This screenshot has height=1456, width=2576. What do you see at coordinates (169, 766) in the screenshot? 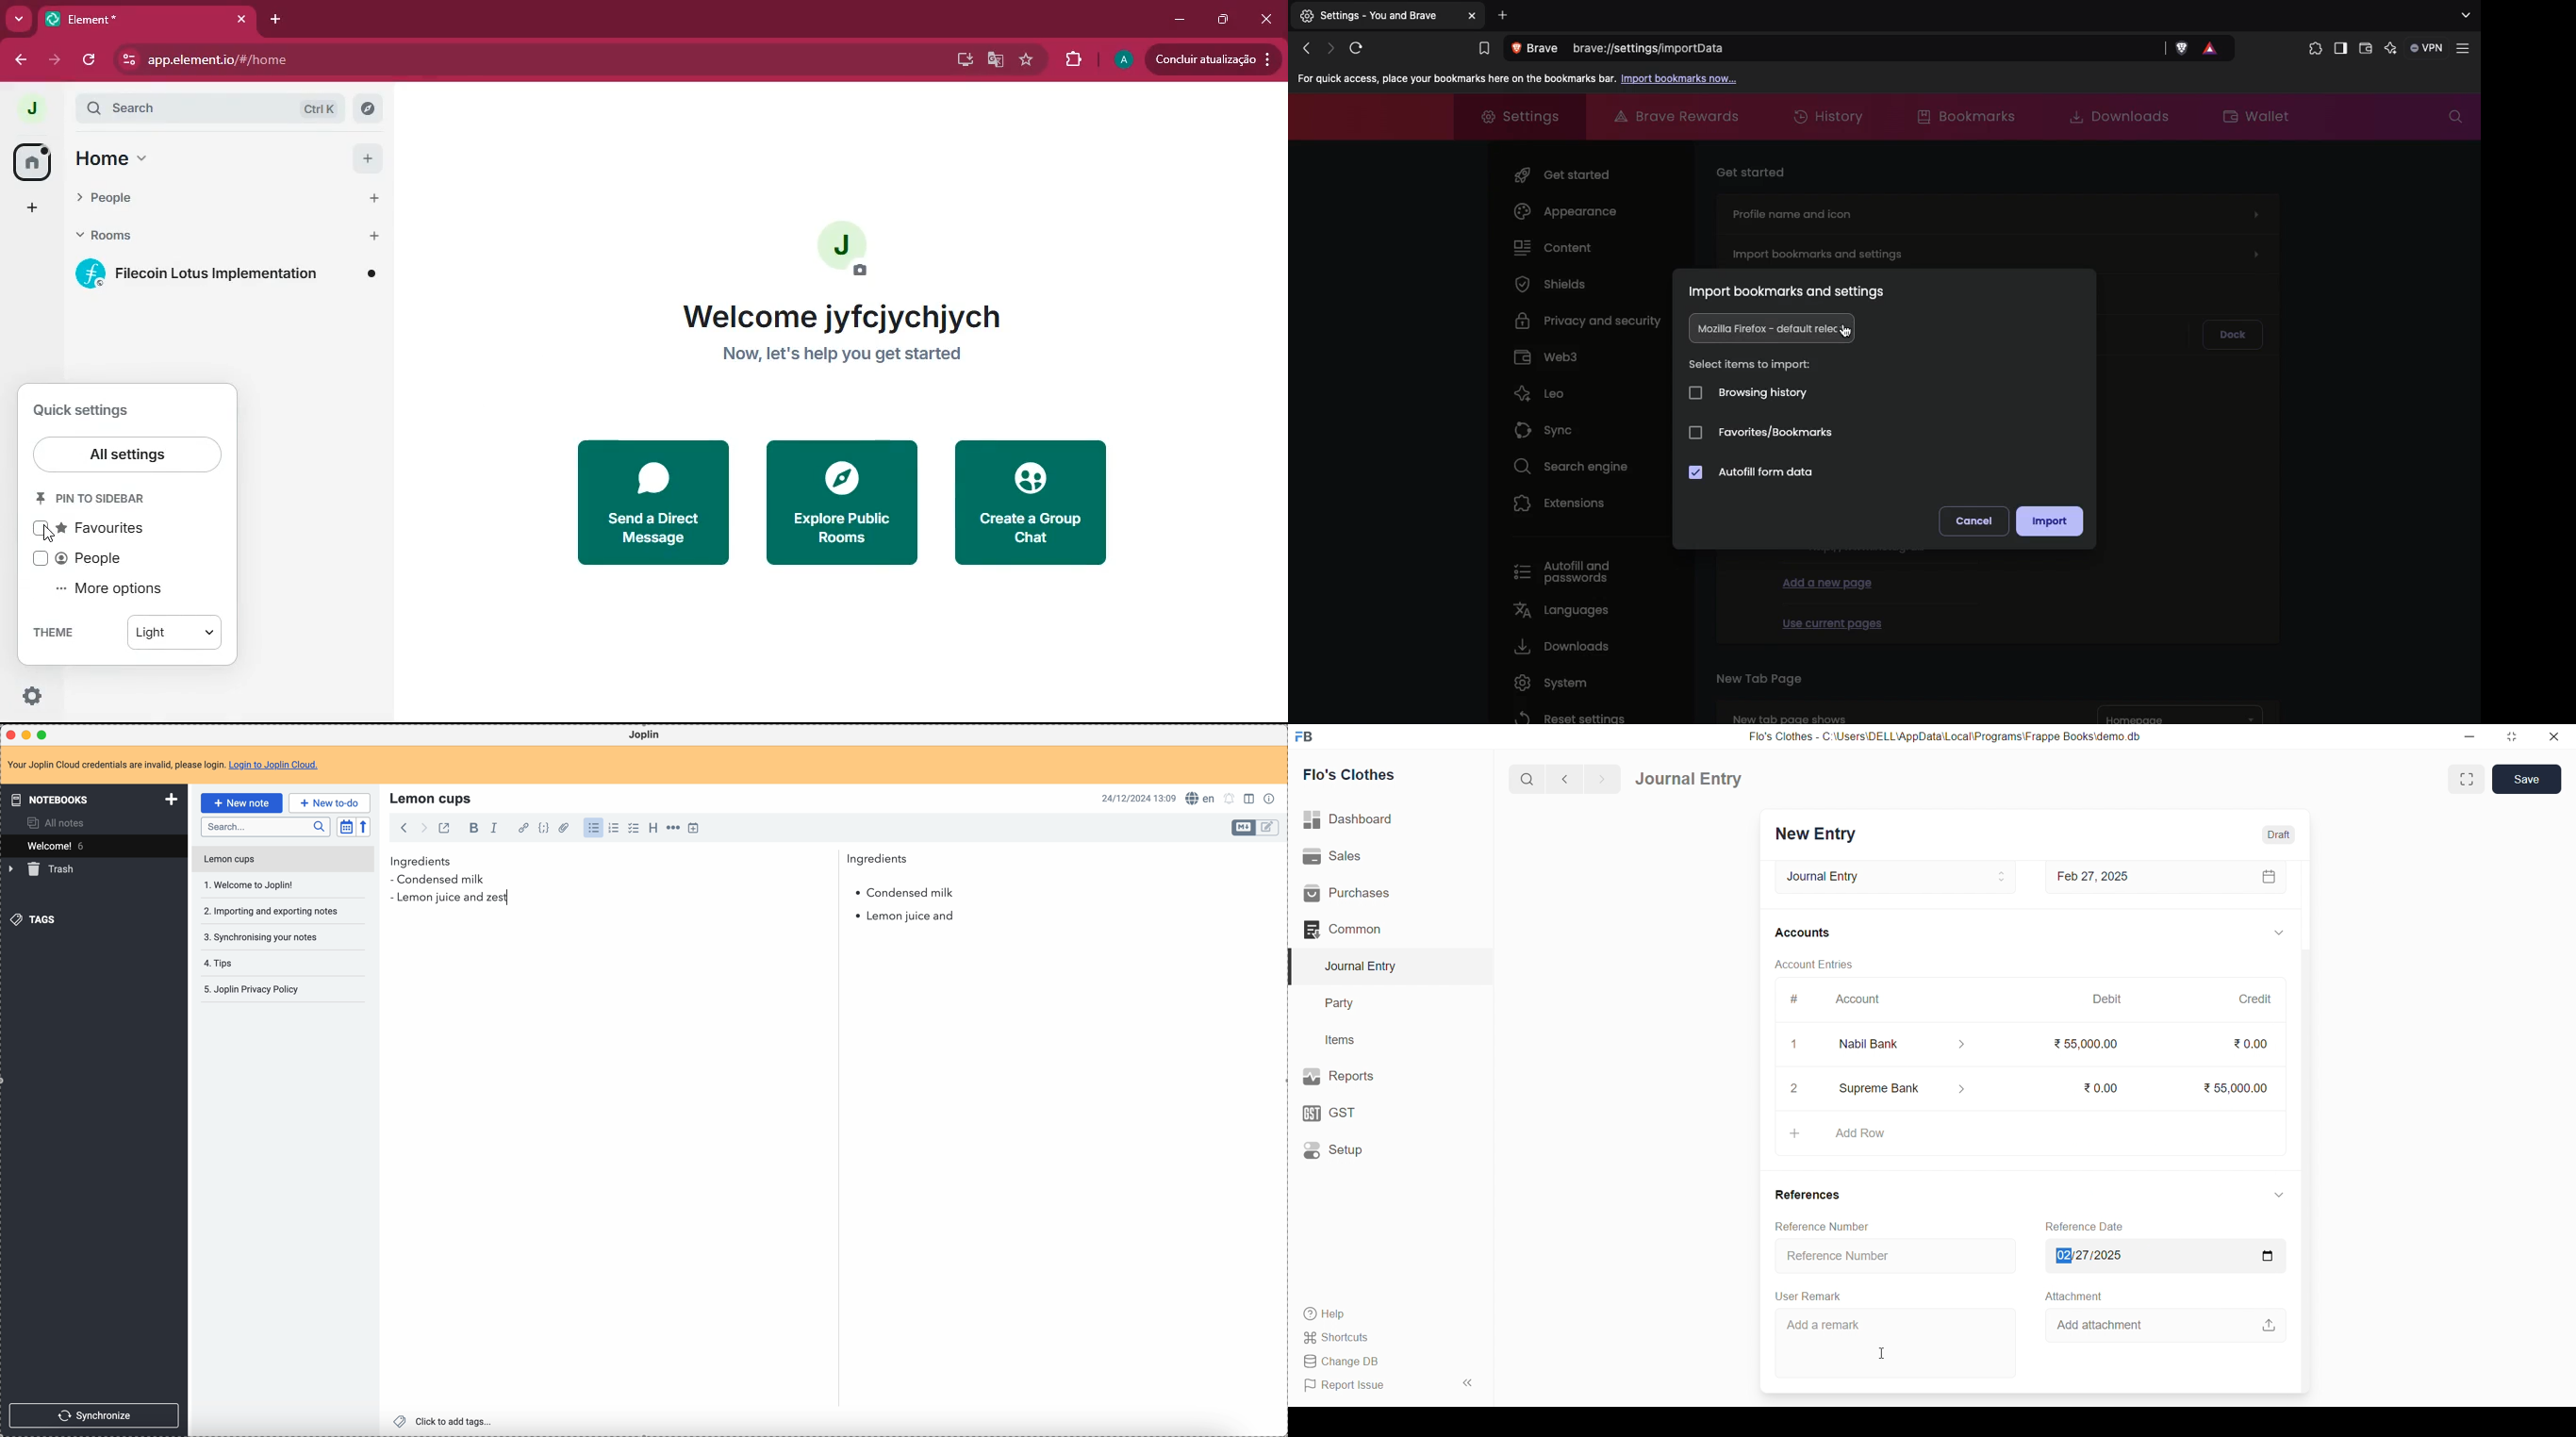
I see `note` at bounding box center [169, 766].